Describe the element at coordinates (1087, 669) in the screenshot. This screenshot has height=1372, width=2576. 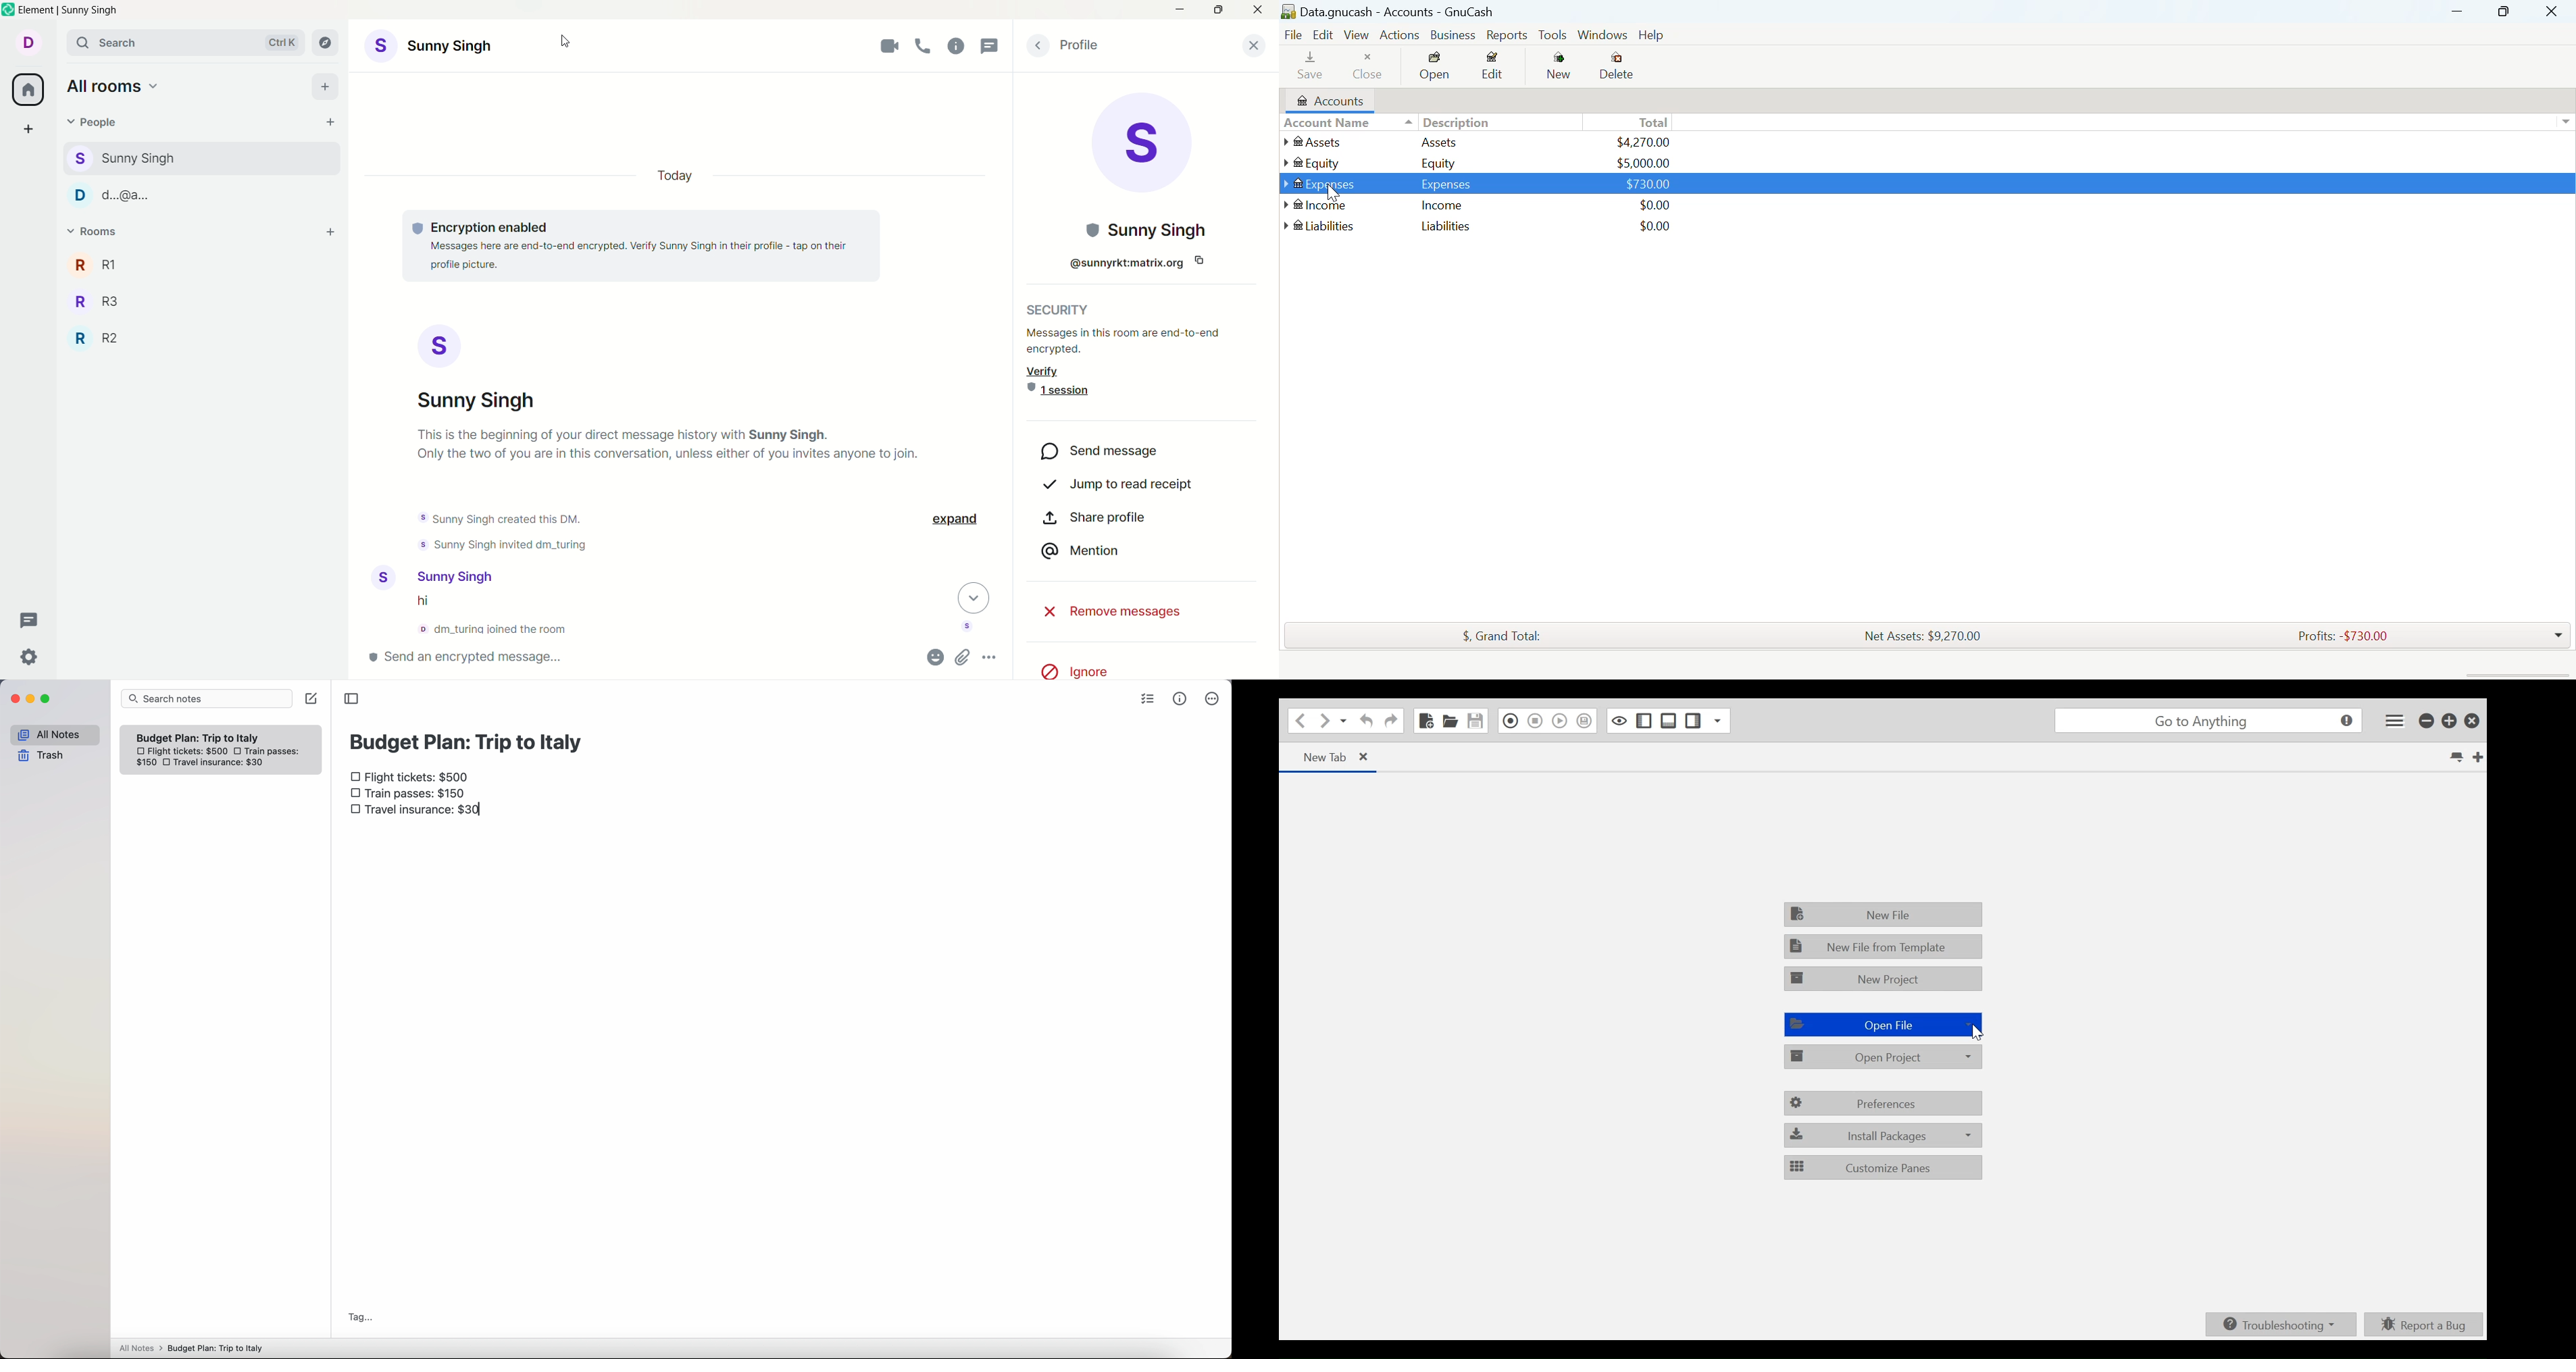
I see `ignore` at that location.